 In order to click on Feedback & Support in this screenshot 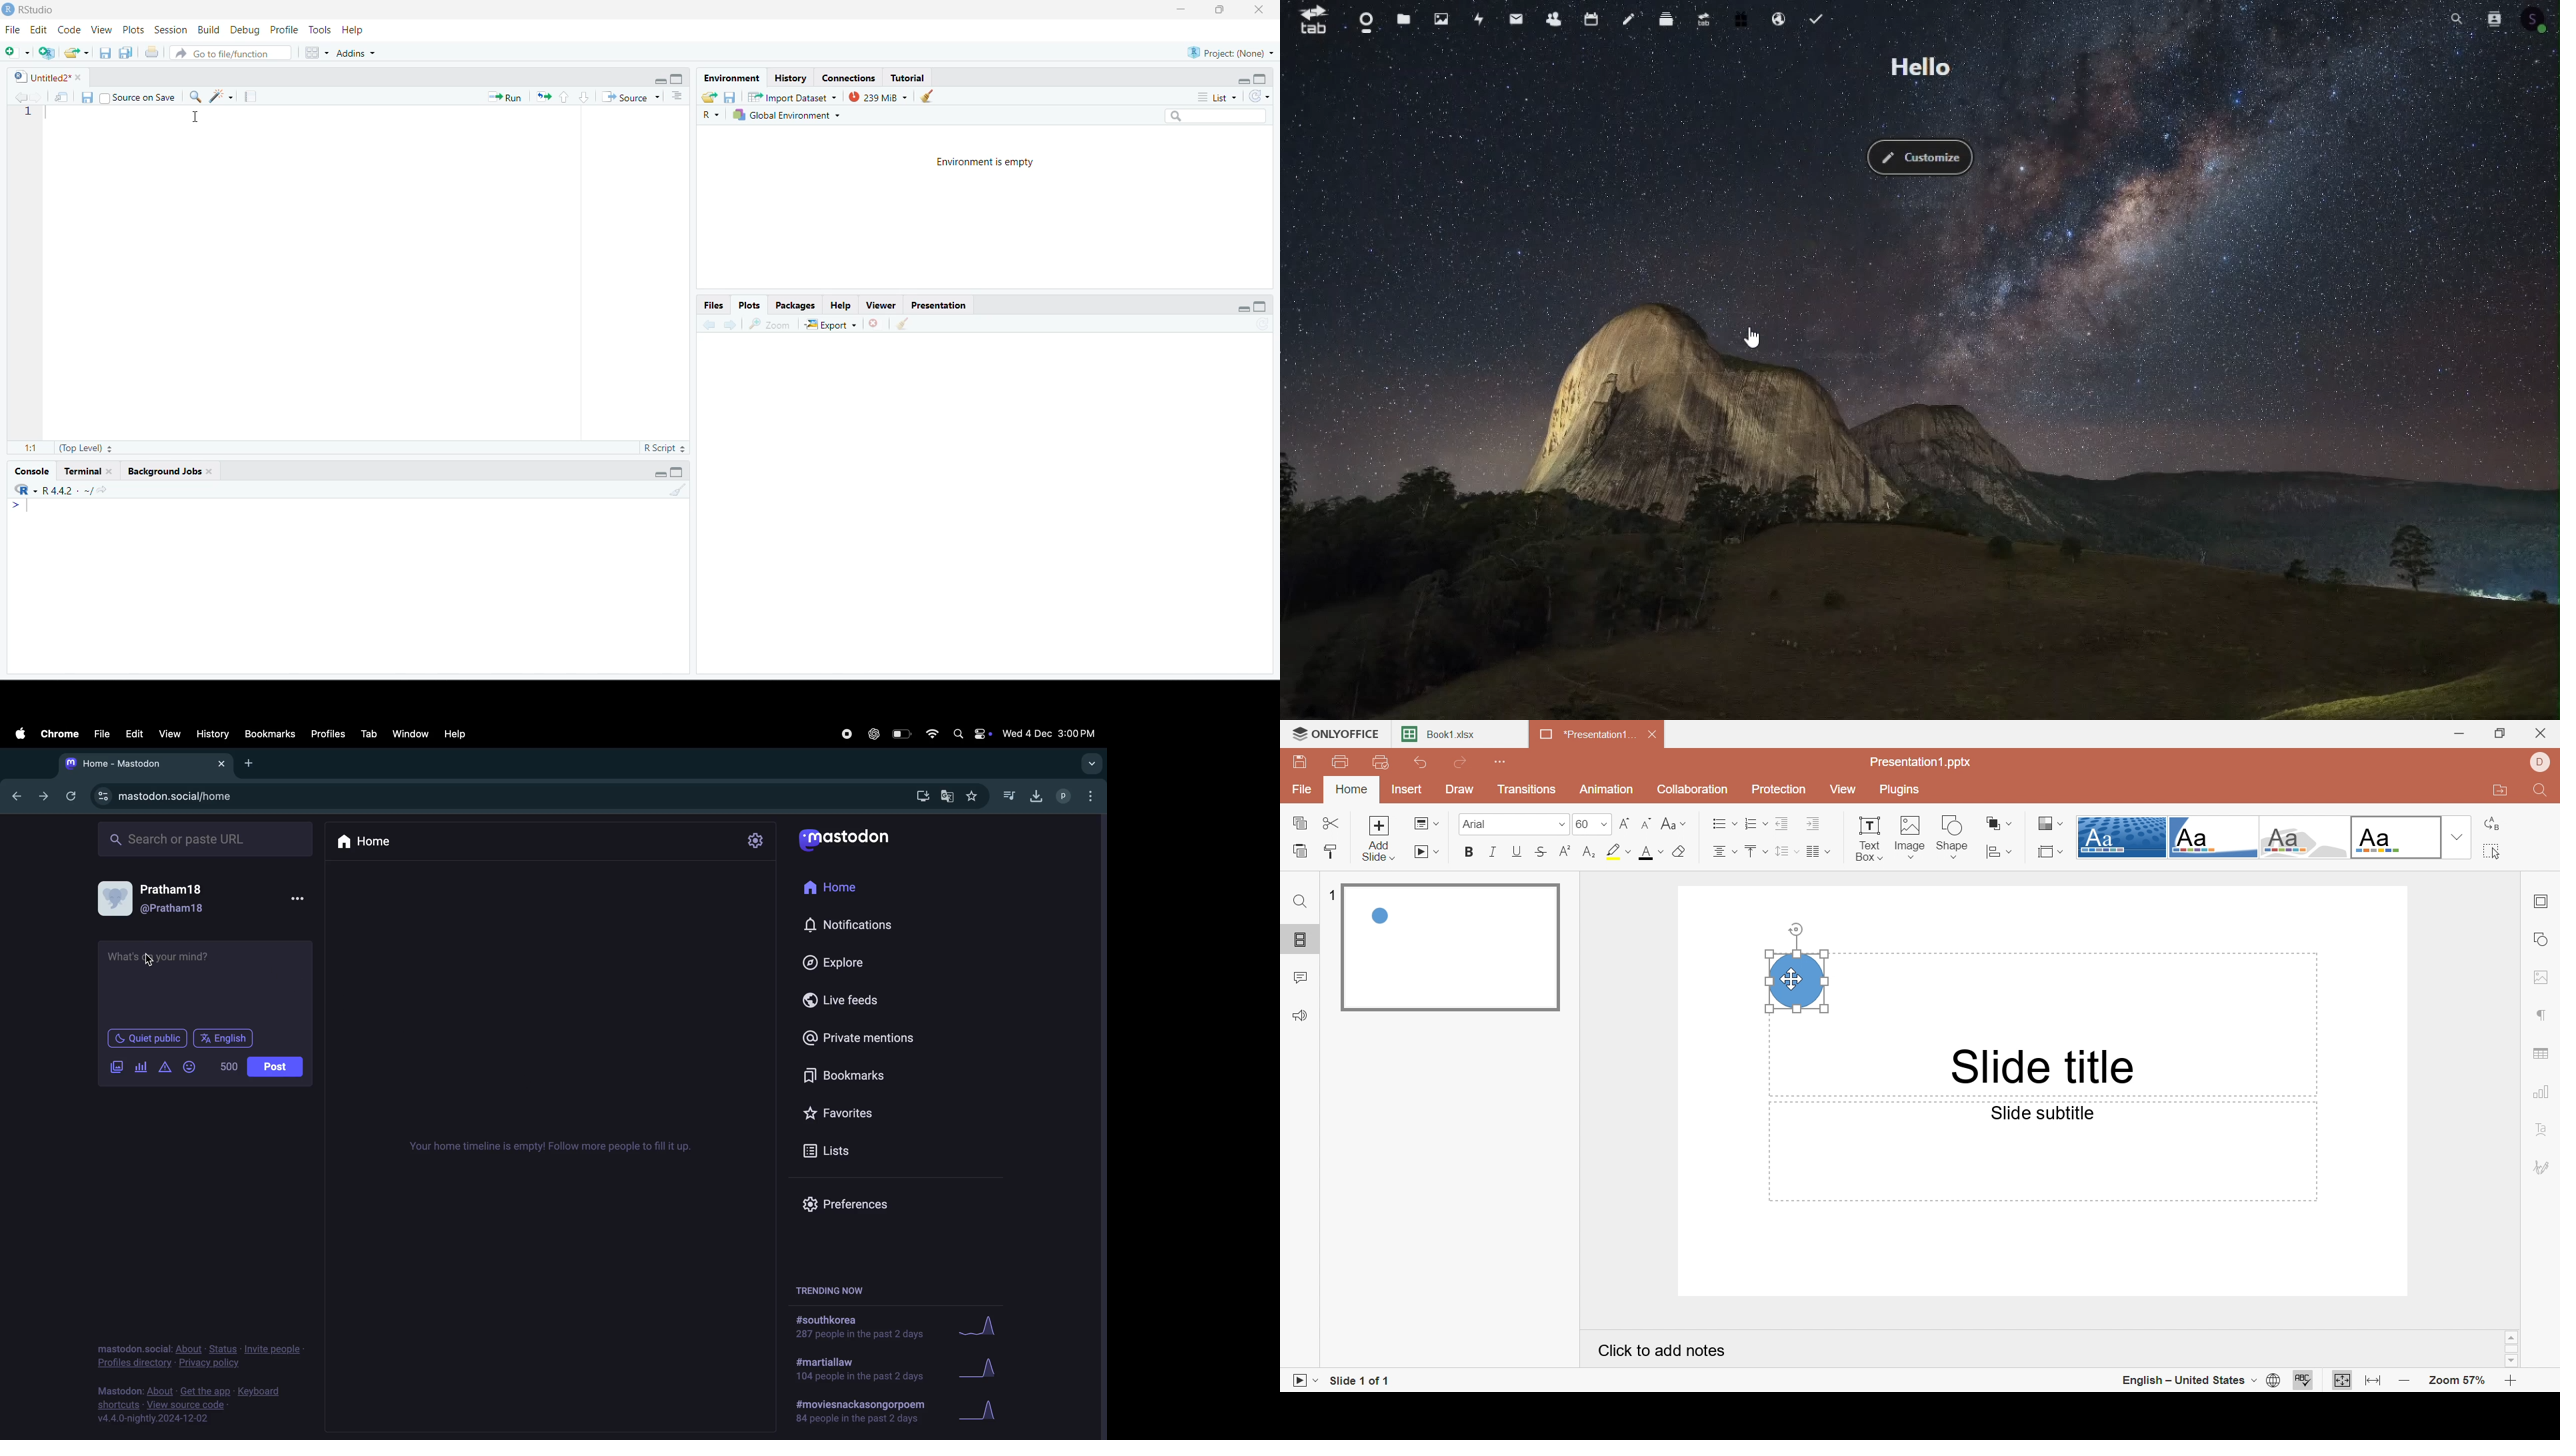, I will do `click(1299, 1016)`.